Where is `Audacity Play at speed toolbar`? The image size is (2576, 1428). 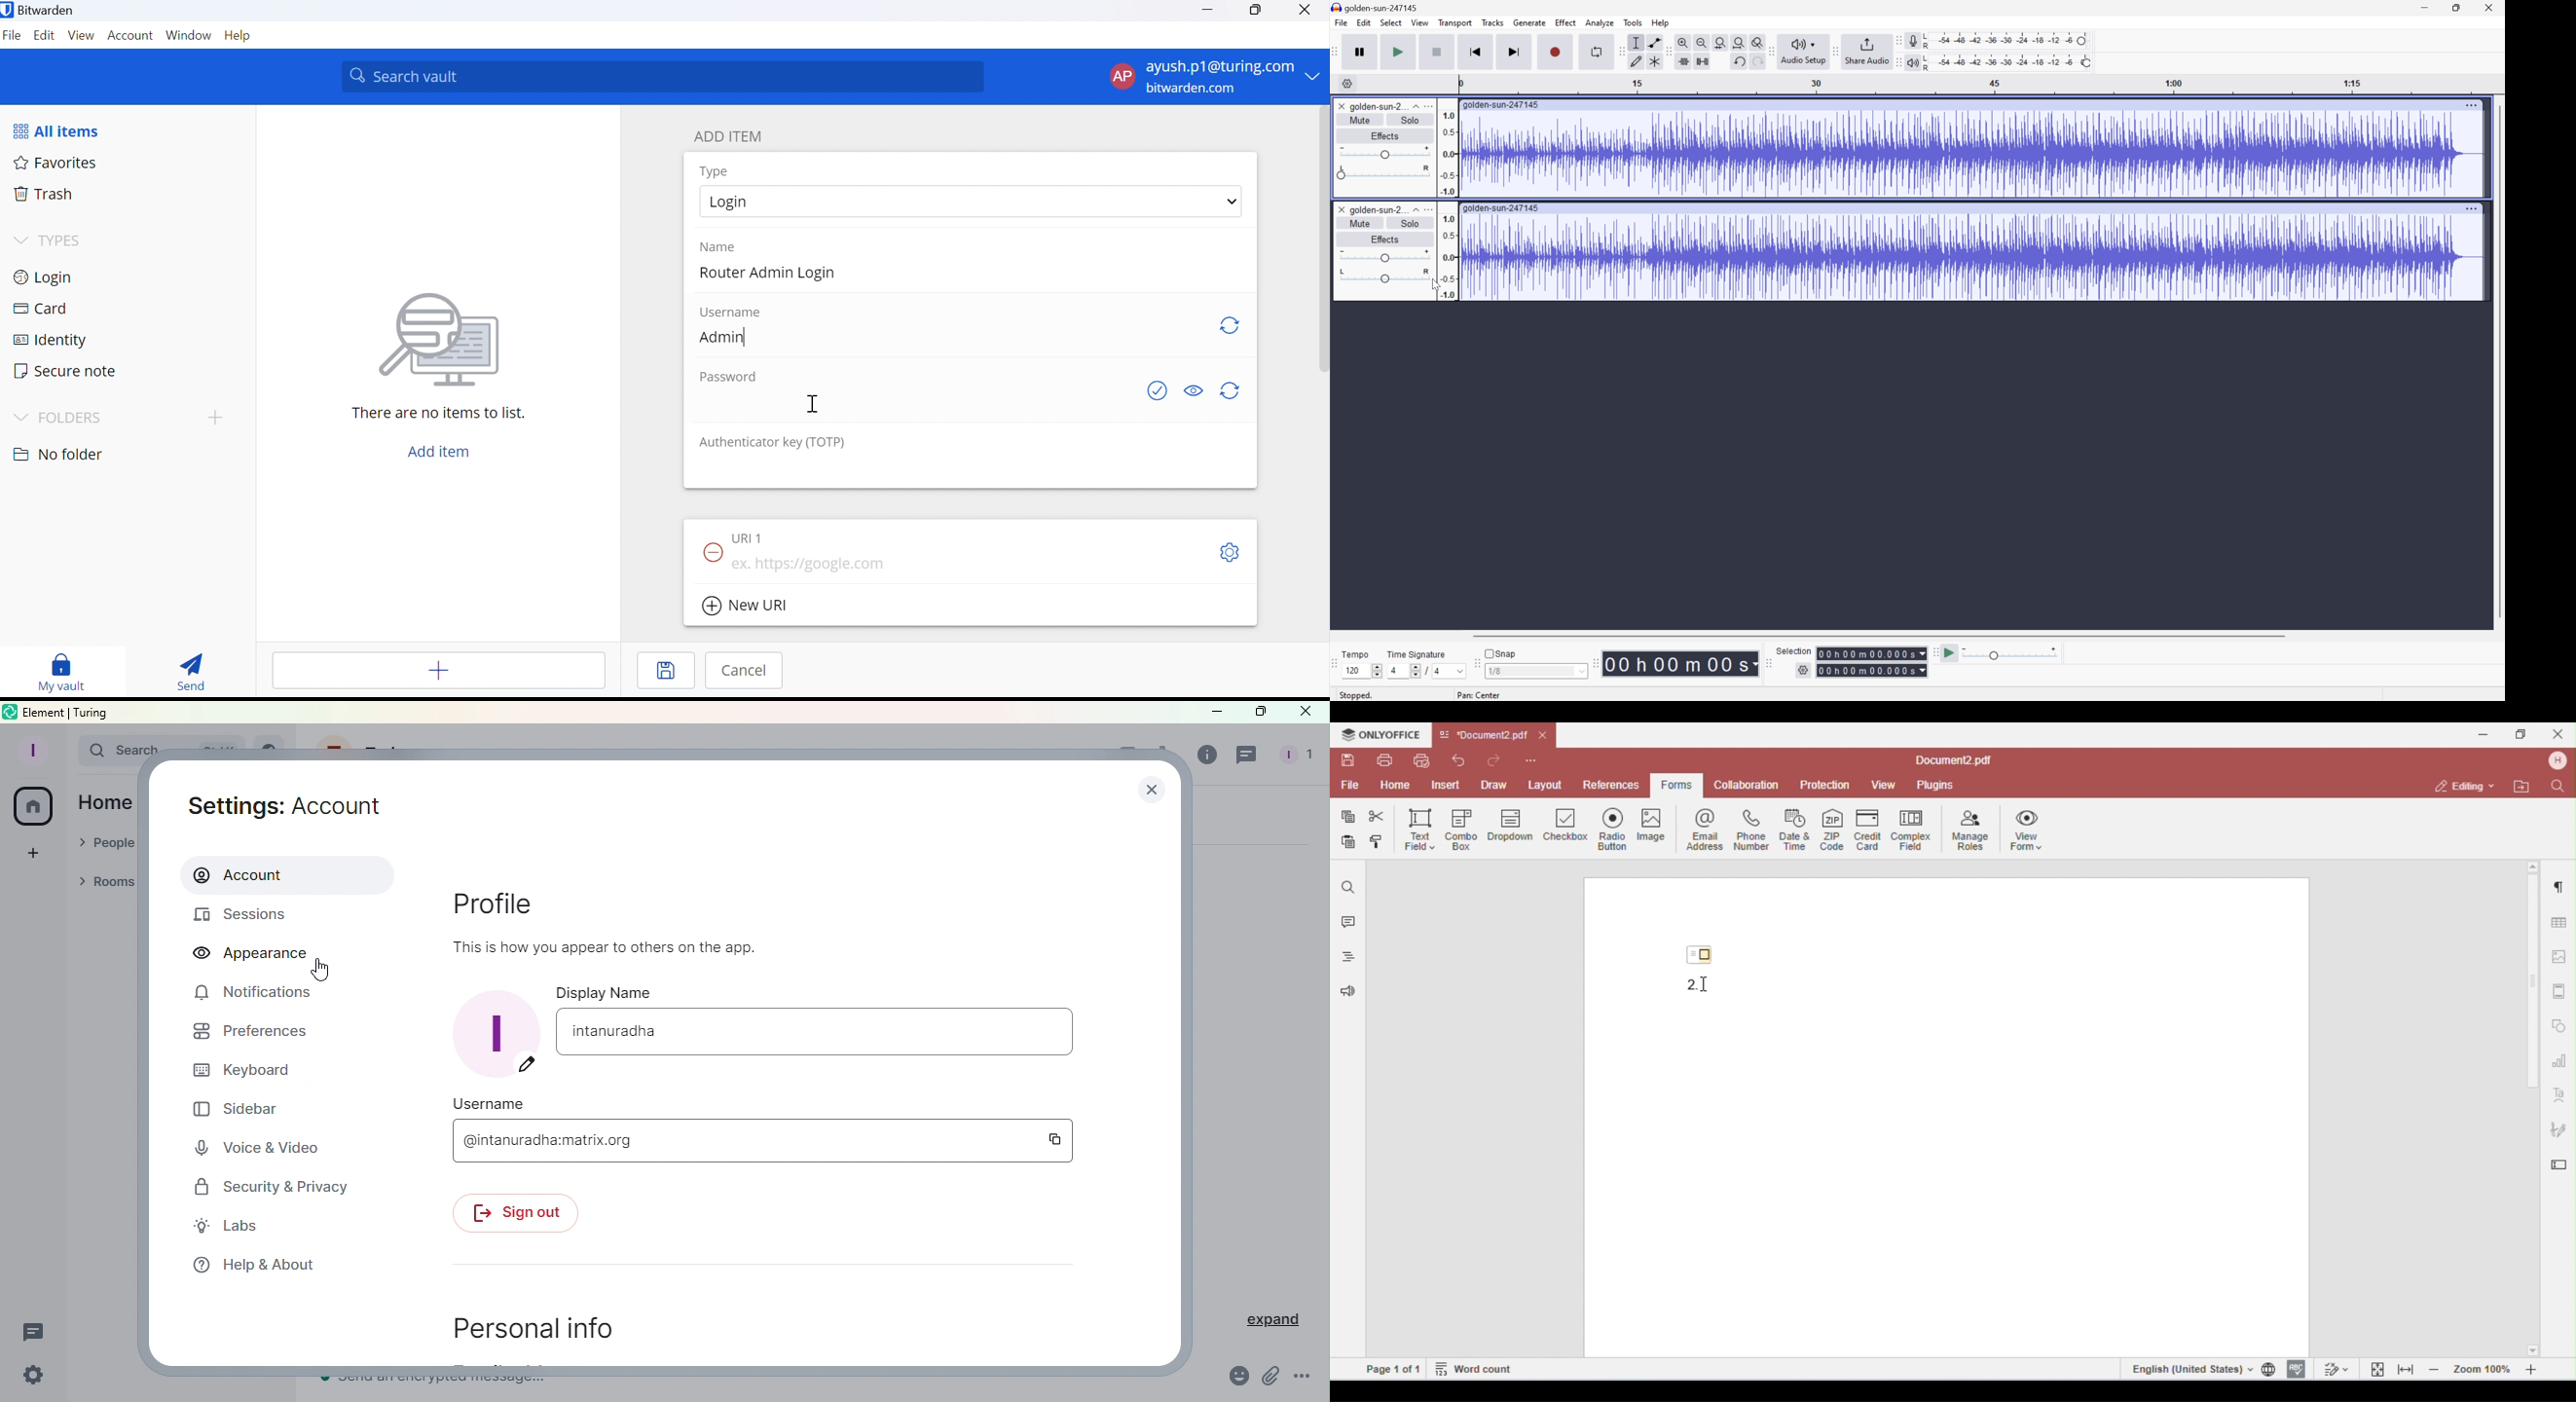
Audacity Play at speed toolbar is located at coordinates (1933, 651).